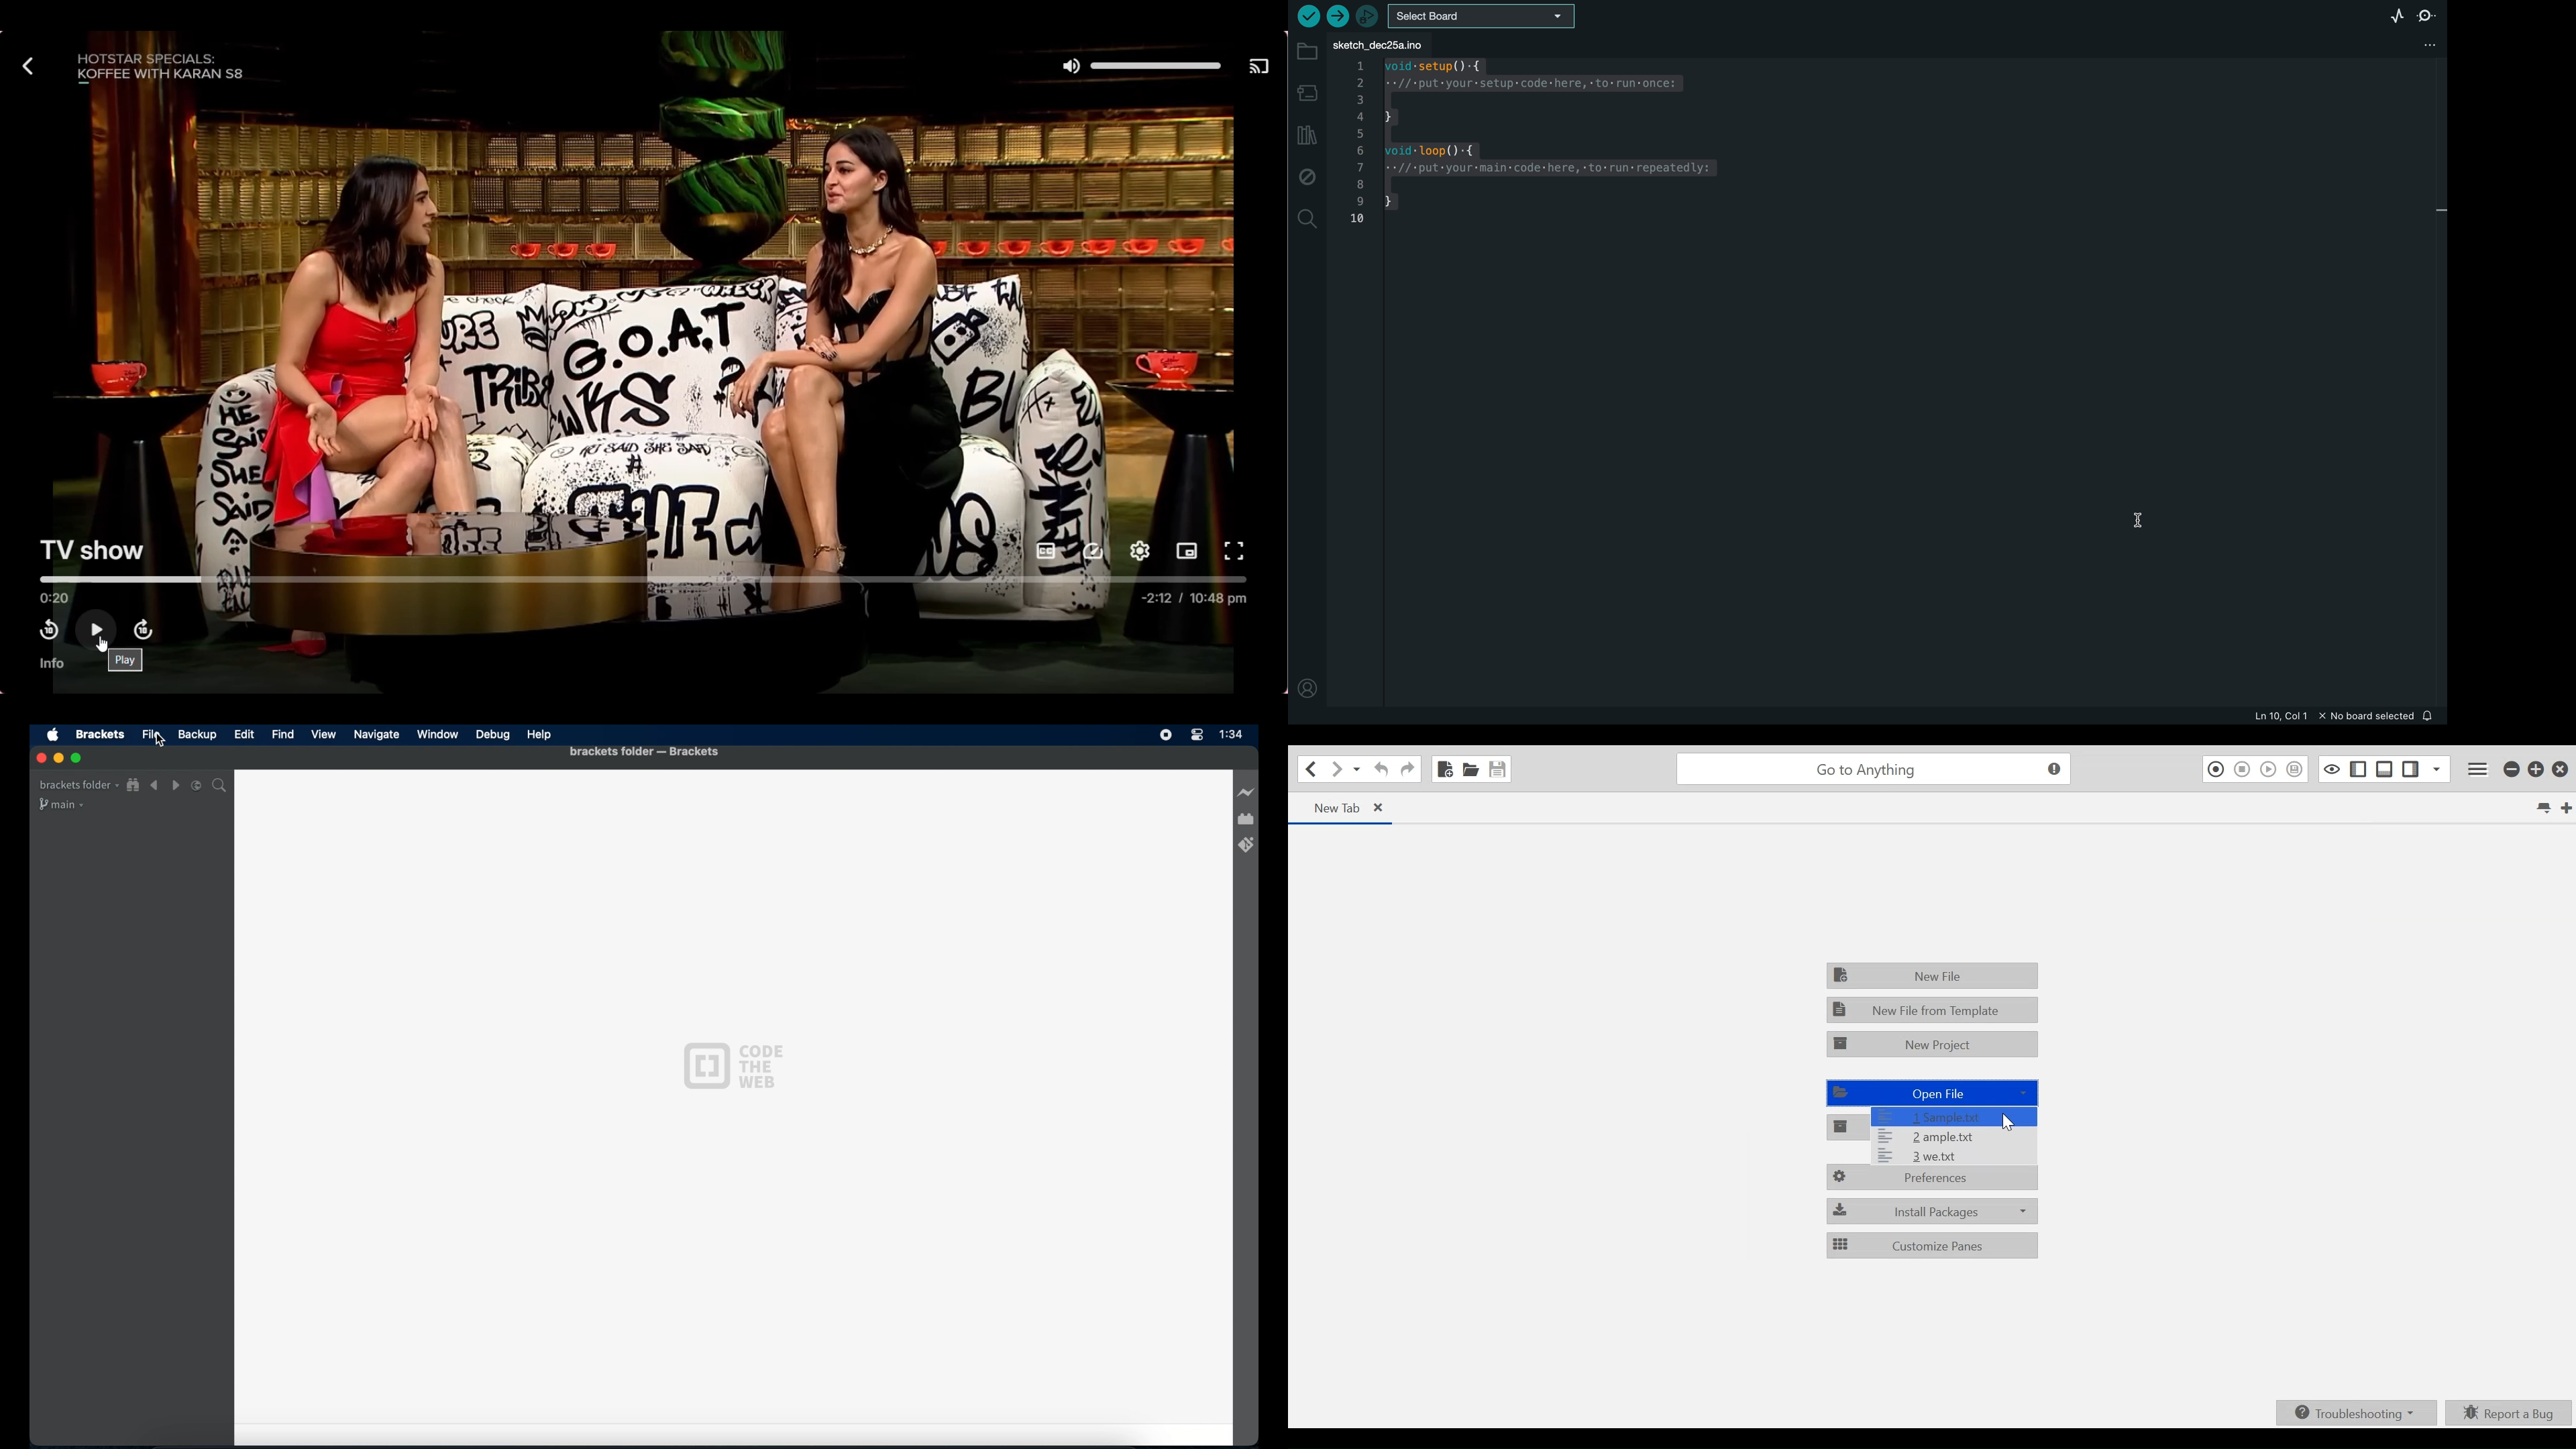  Describe the element at coordinates (2385, 767) in the screenshot. I see `Show/Hide Bottom Panel` at that location.